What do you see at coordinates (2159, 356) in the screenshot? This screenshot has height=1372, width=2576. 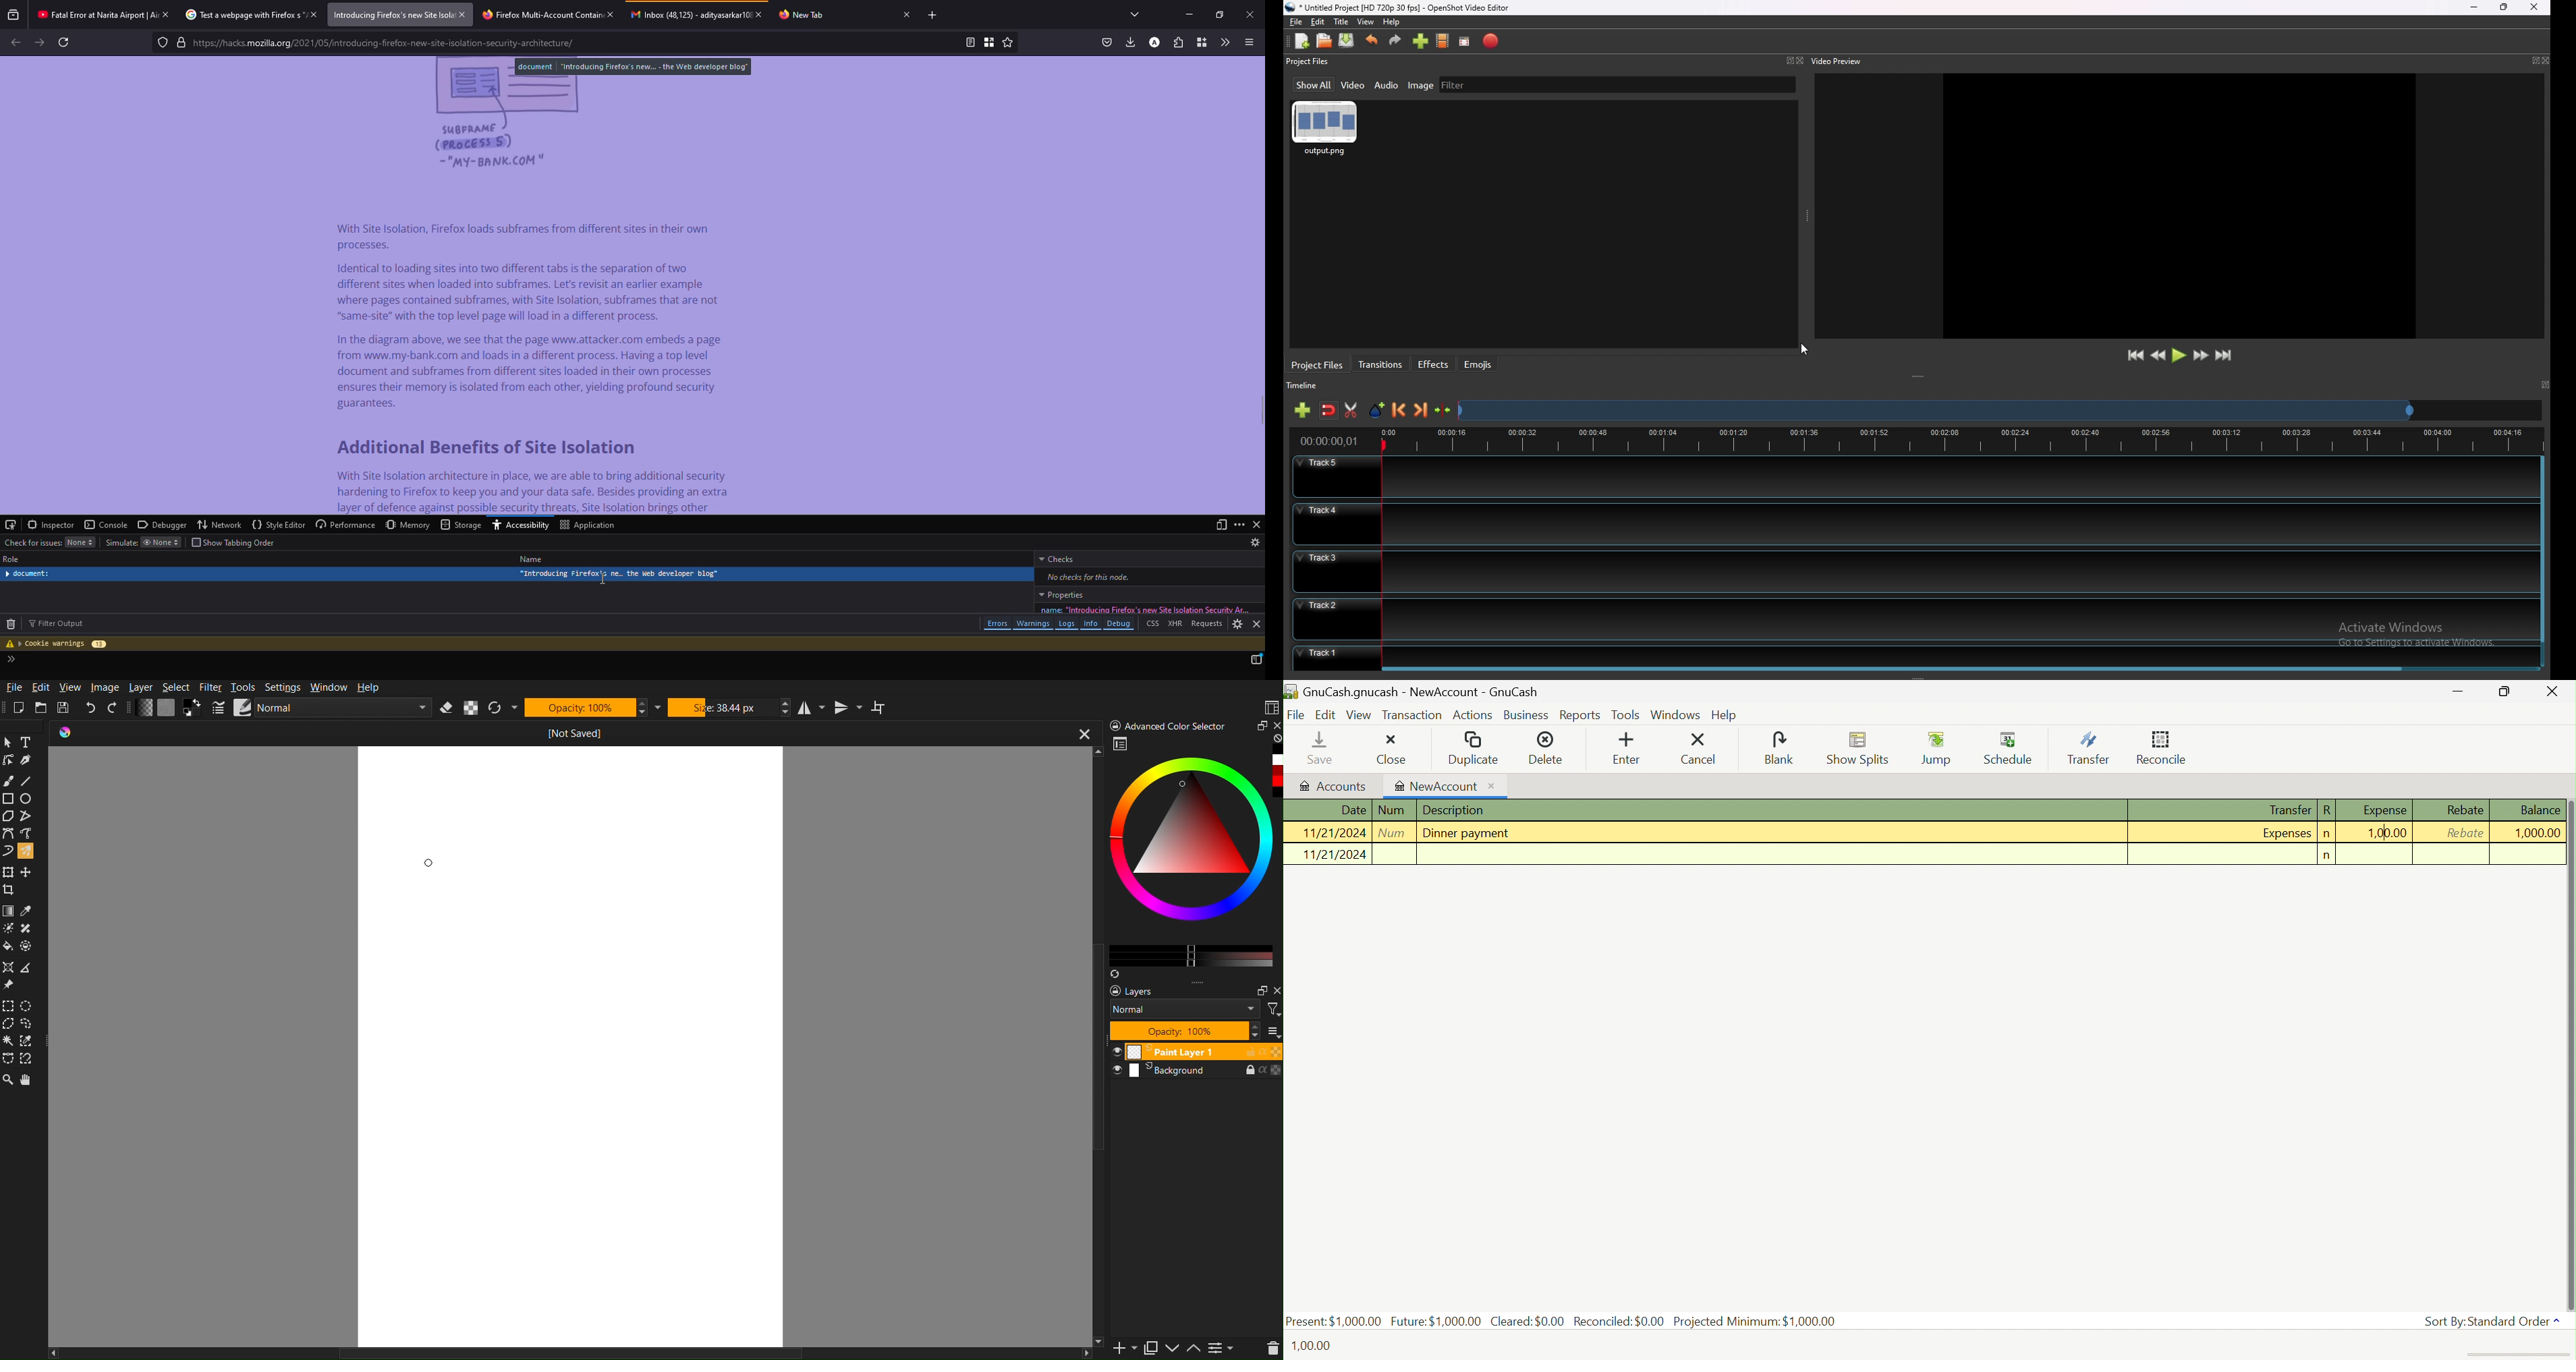 I see `rewind` at bounding box center [2159, 356].